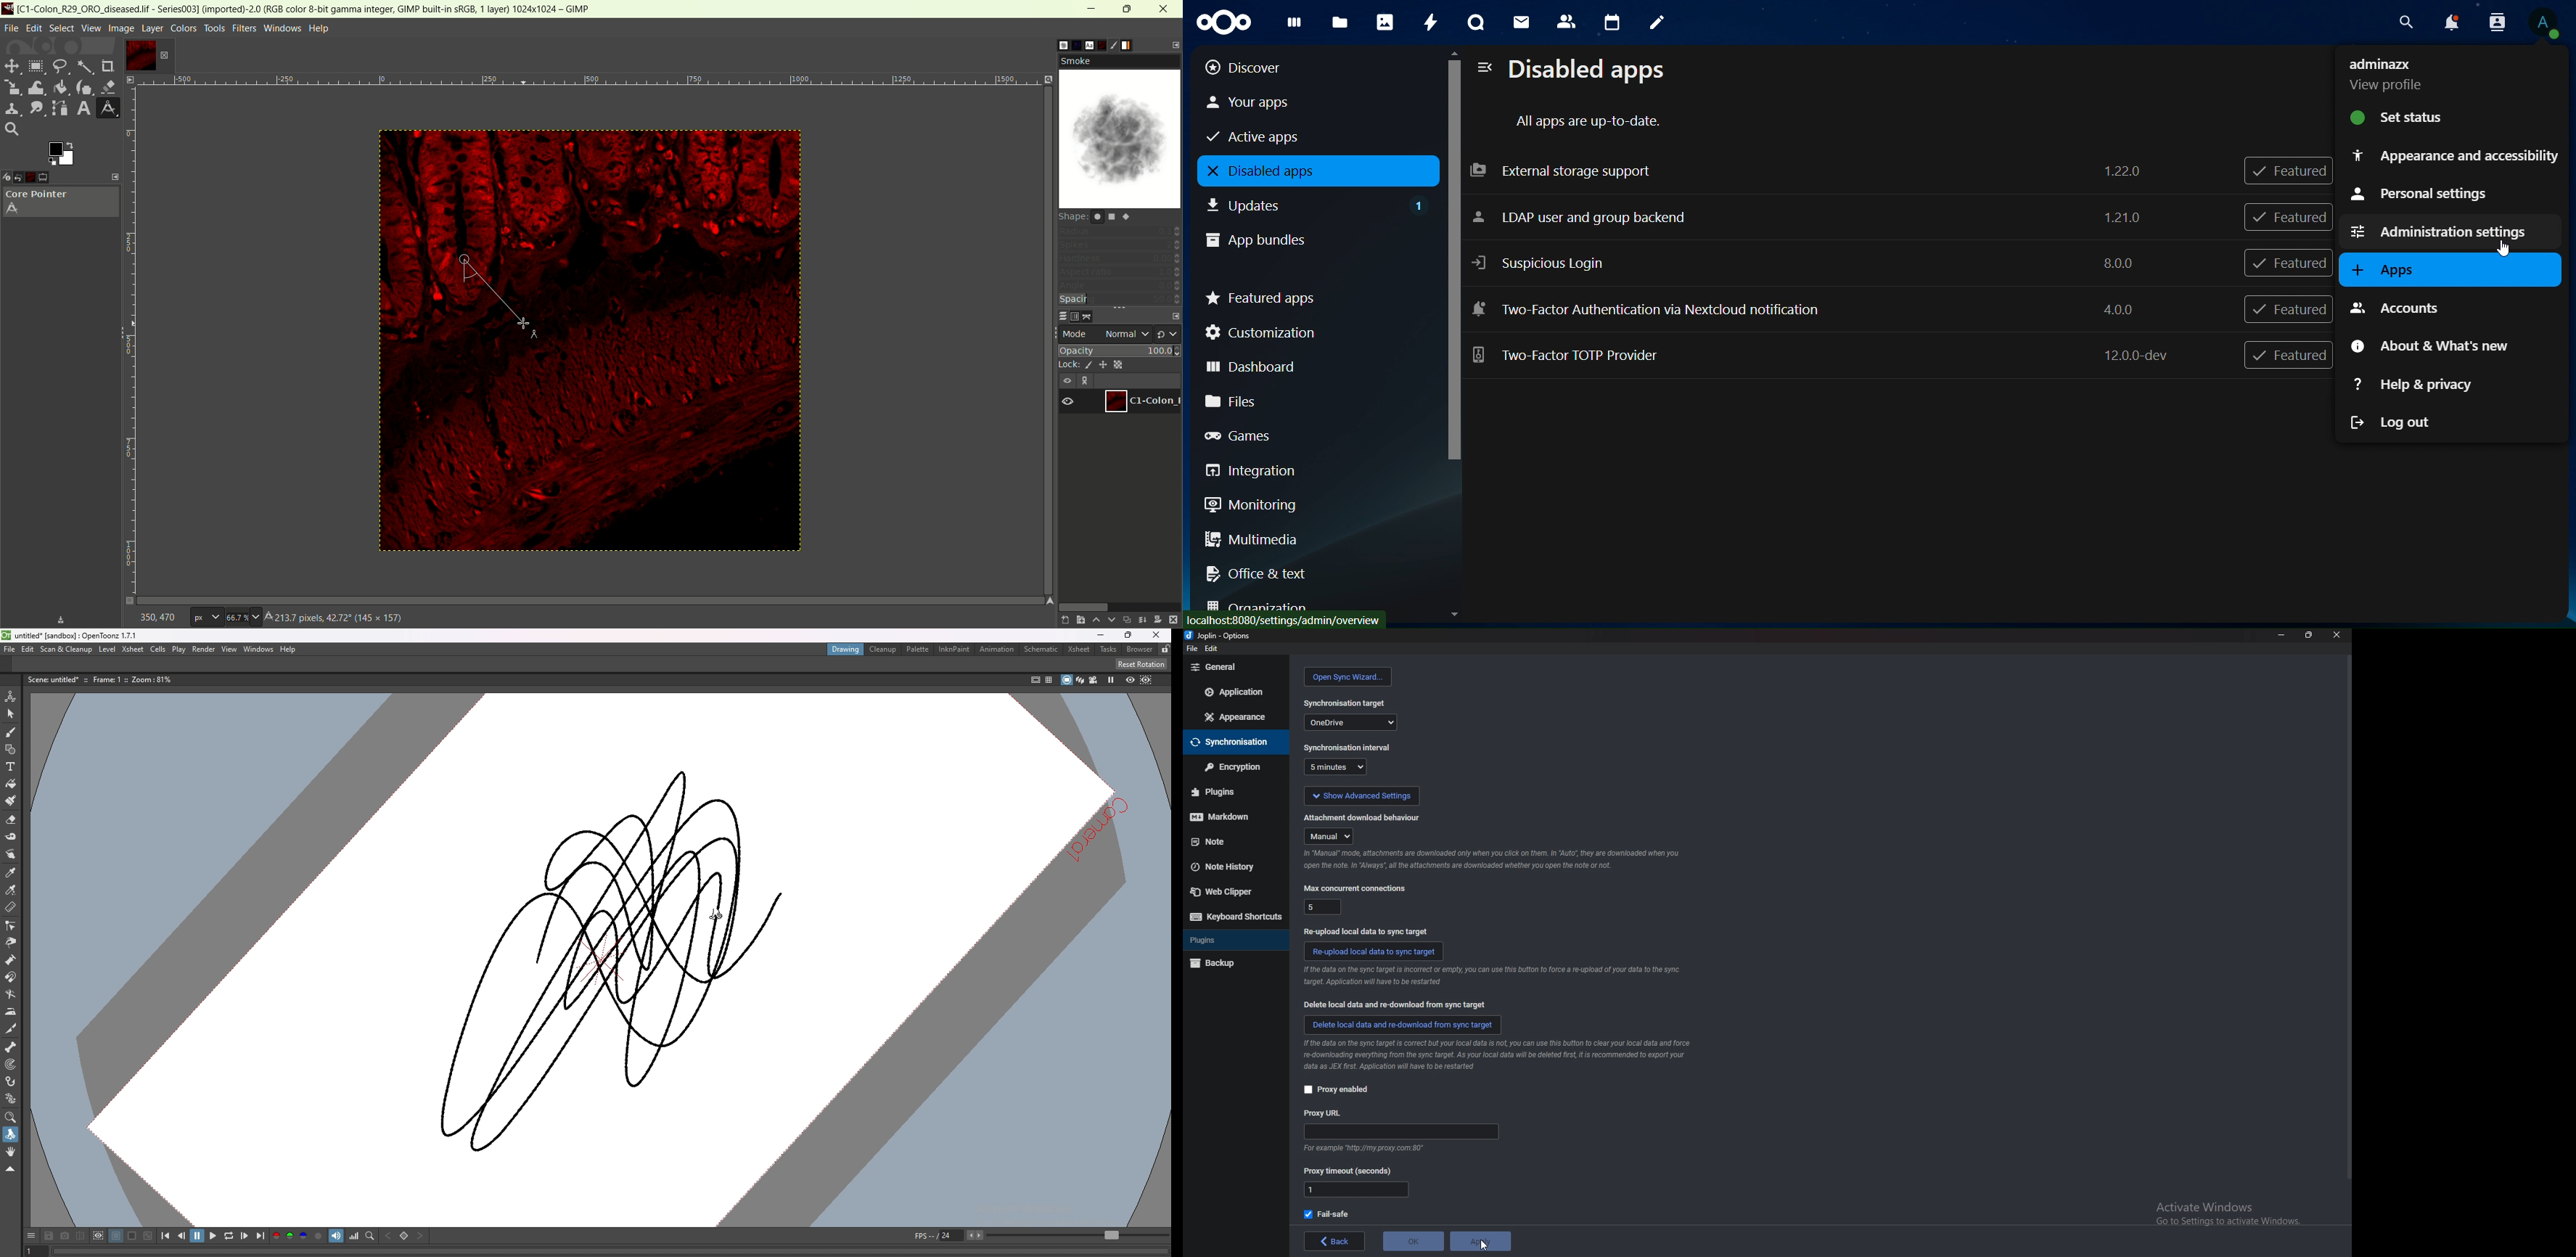  Describe the element at coordinates (1305, 570) in the screenshot. I see `office & text` at that location.